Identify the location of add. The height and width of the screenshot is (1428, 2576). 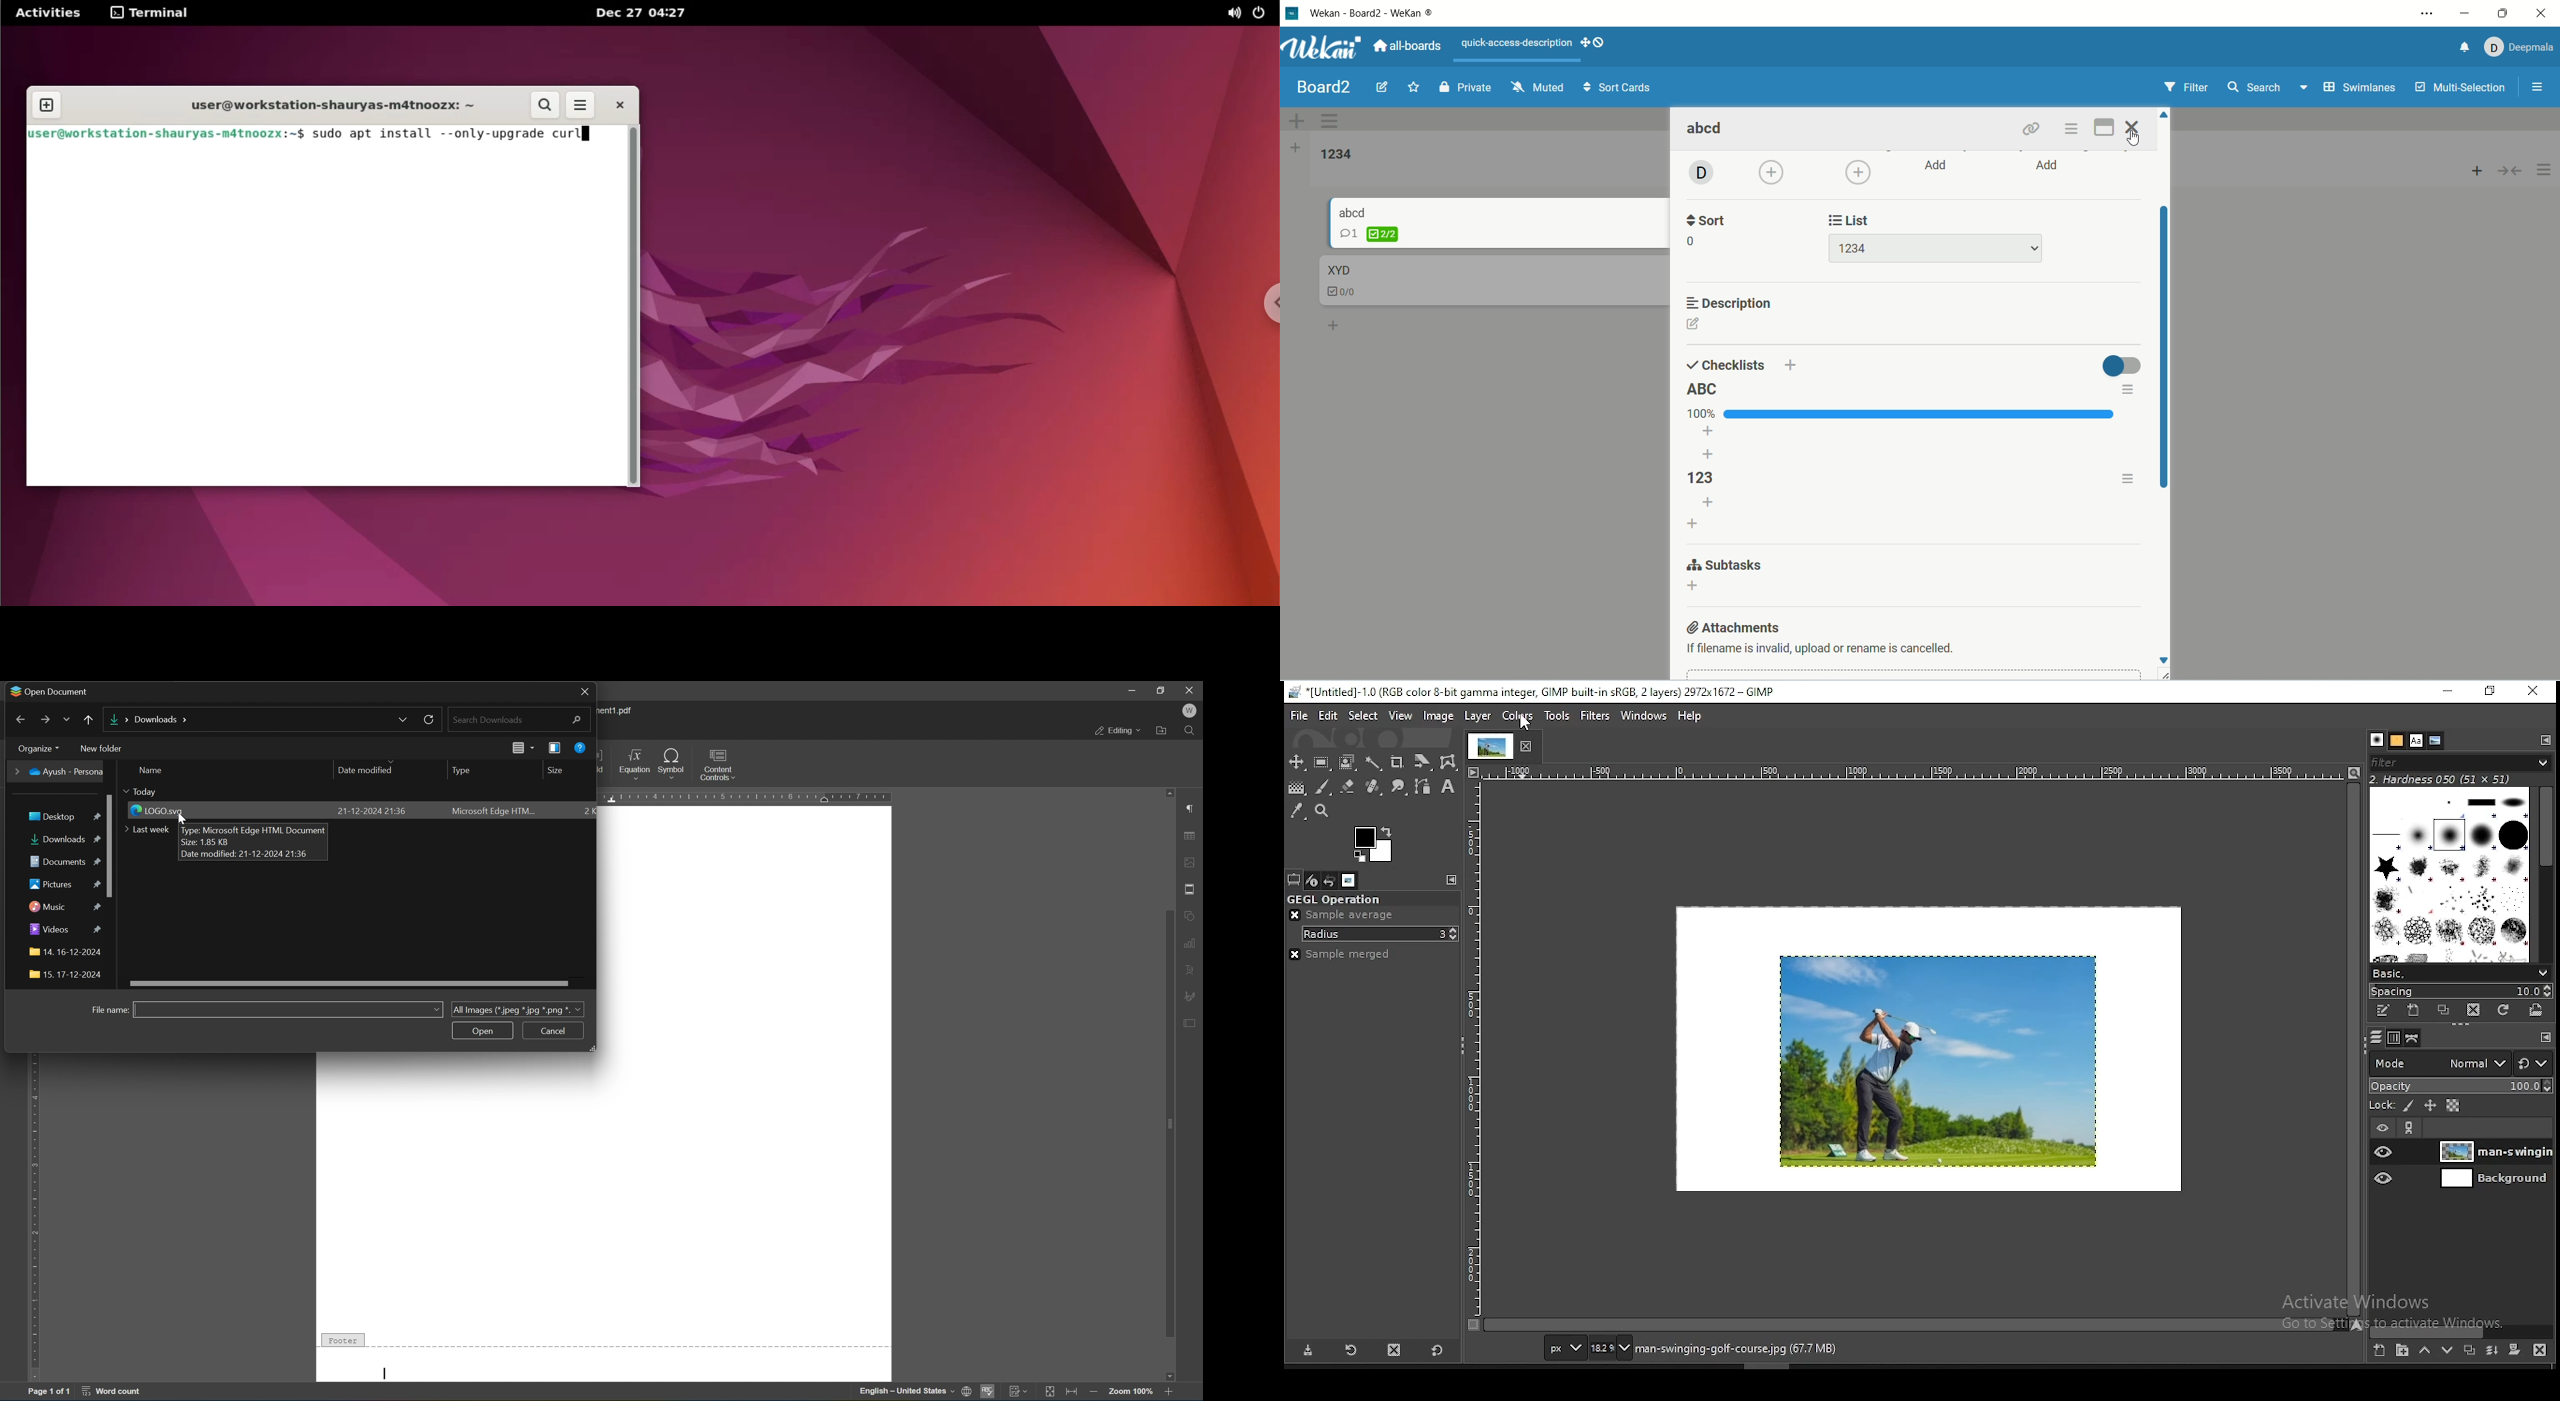
(2049, 167).